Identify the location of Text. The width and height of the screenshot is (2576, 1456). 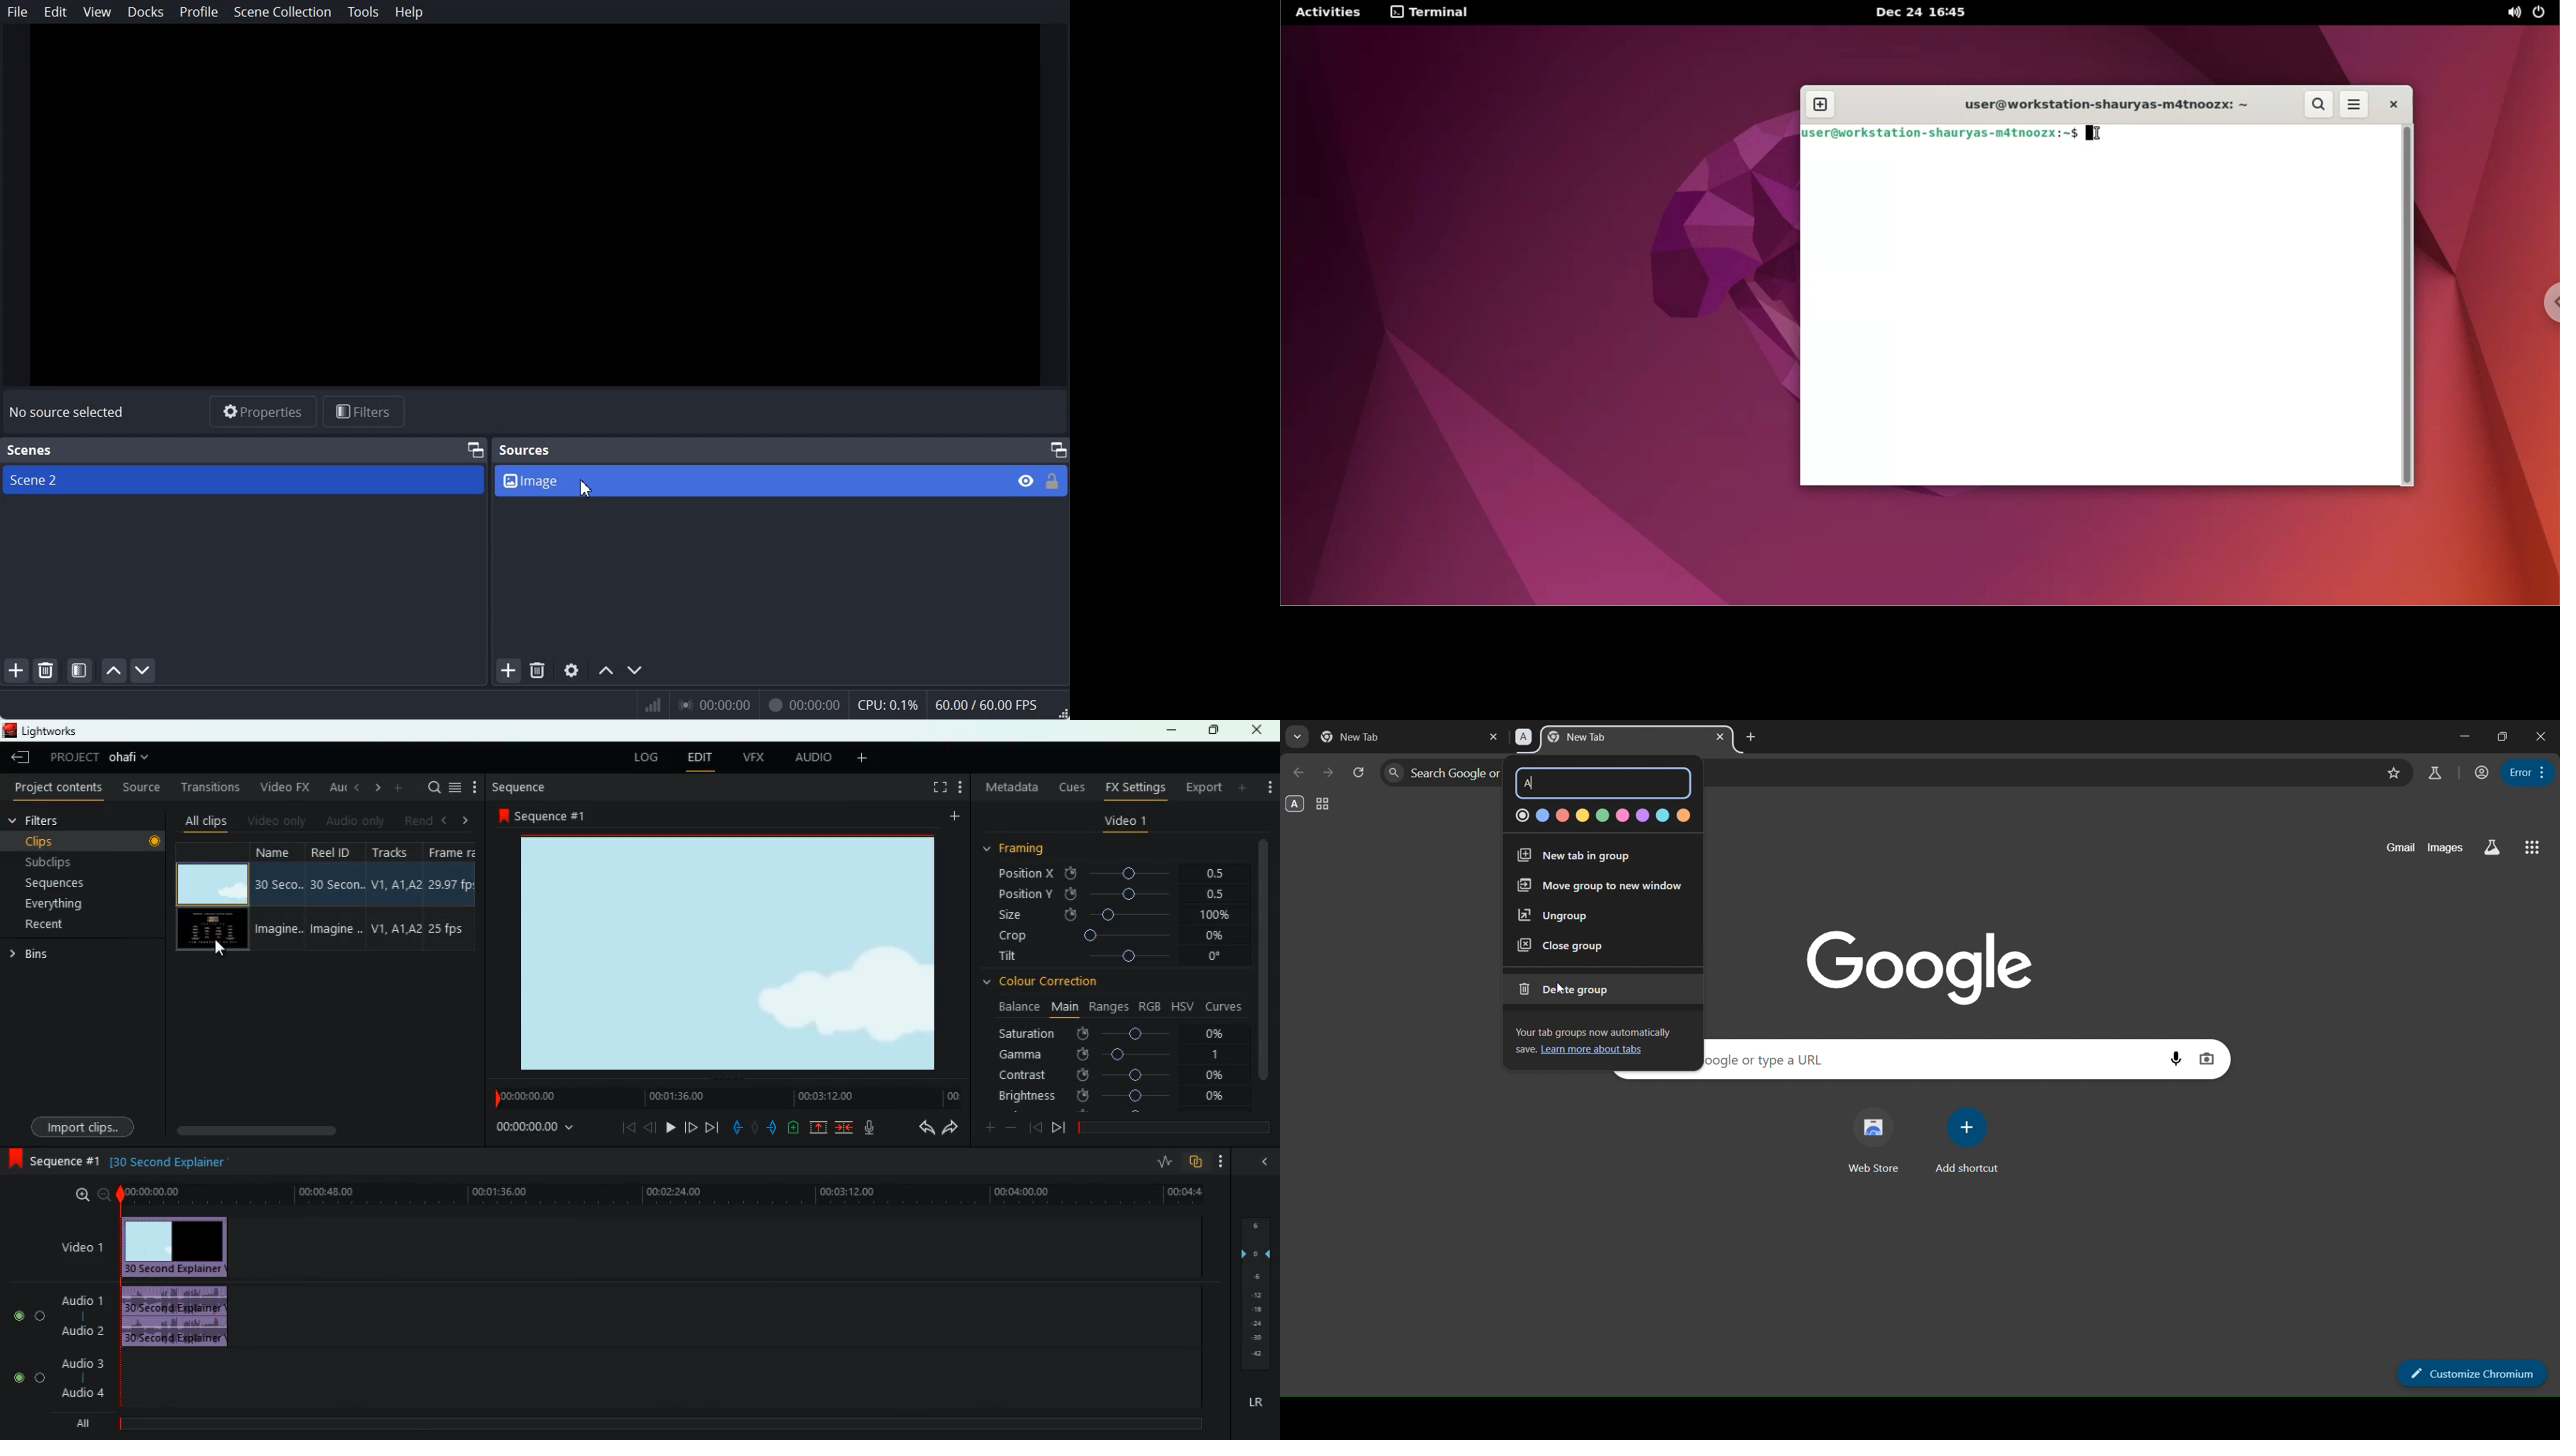
(68, 411).